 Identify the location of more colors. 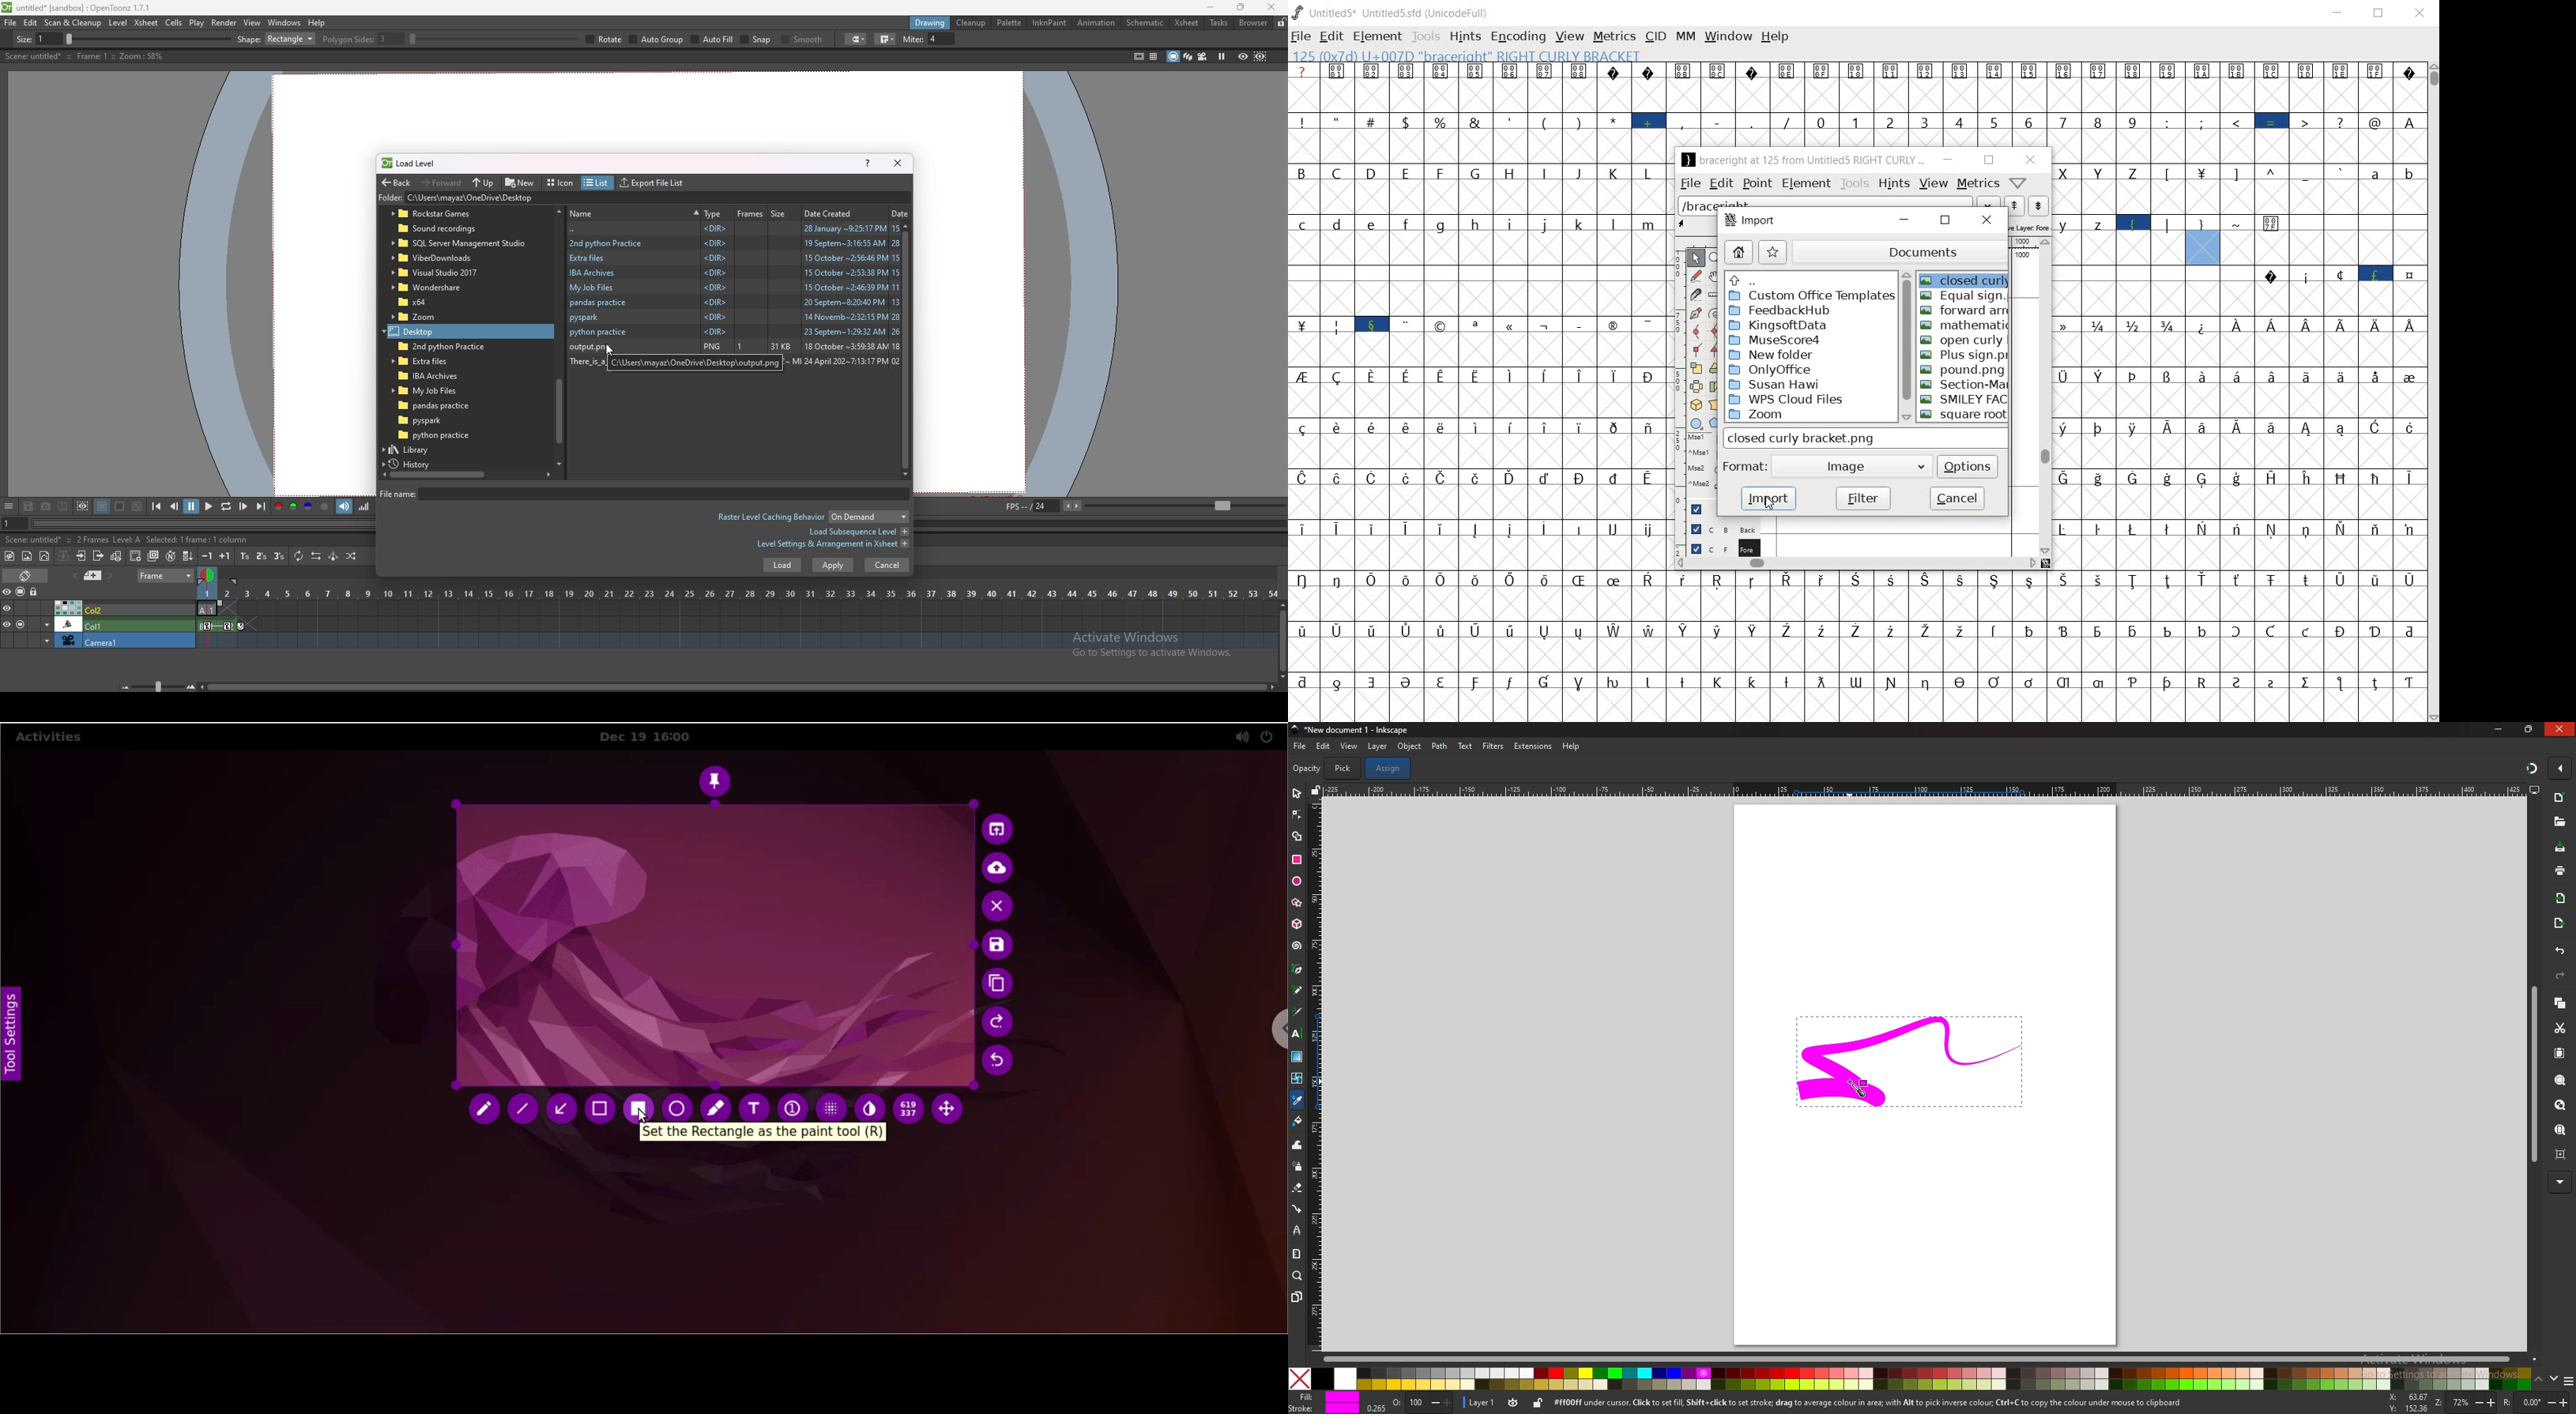
(2568, 1381).